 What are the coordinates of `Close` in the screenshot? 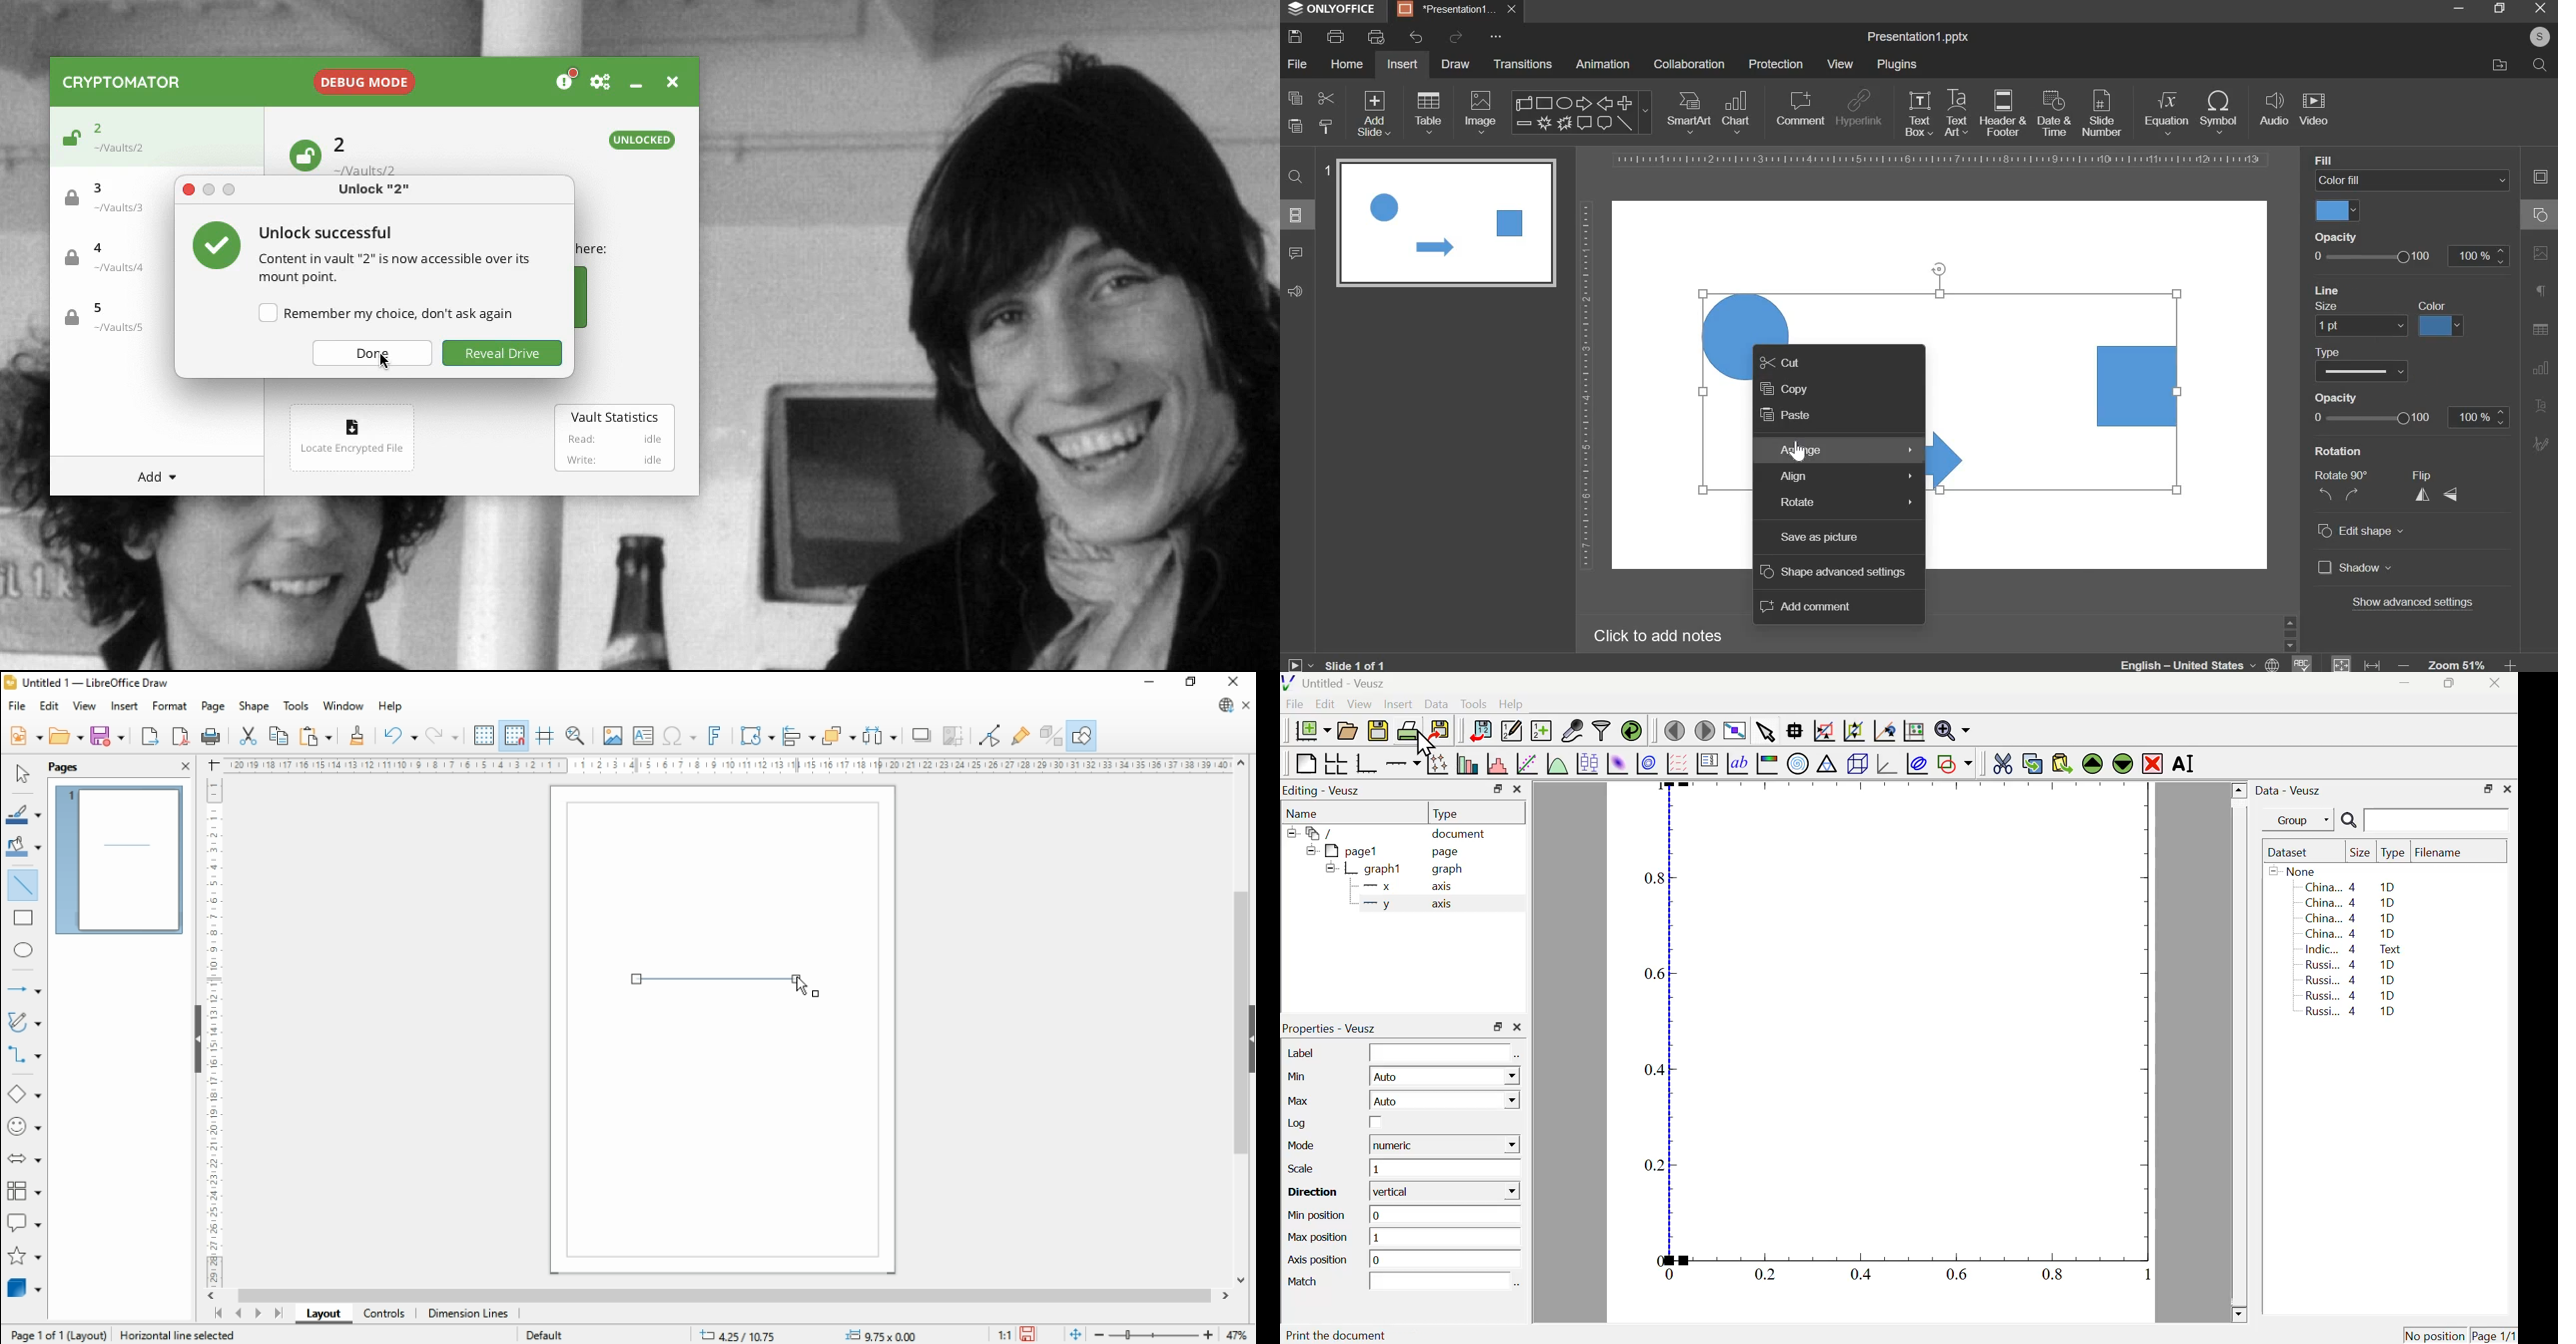 It's located at (670, 80).